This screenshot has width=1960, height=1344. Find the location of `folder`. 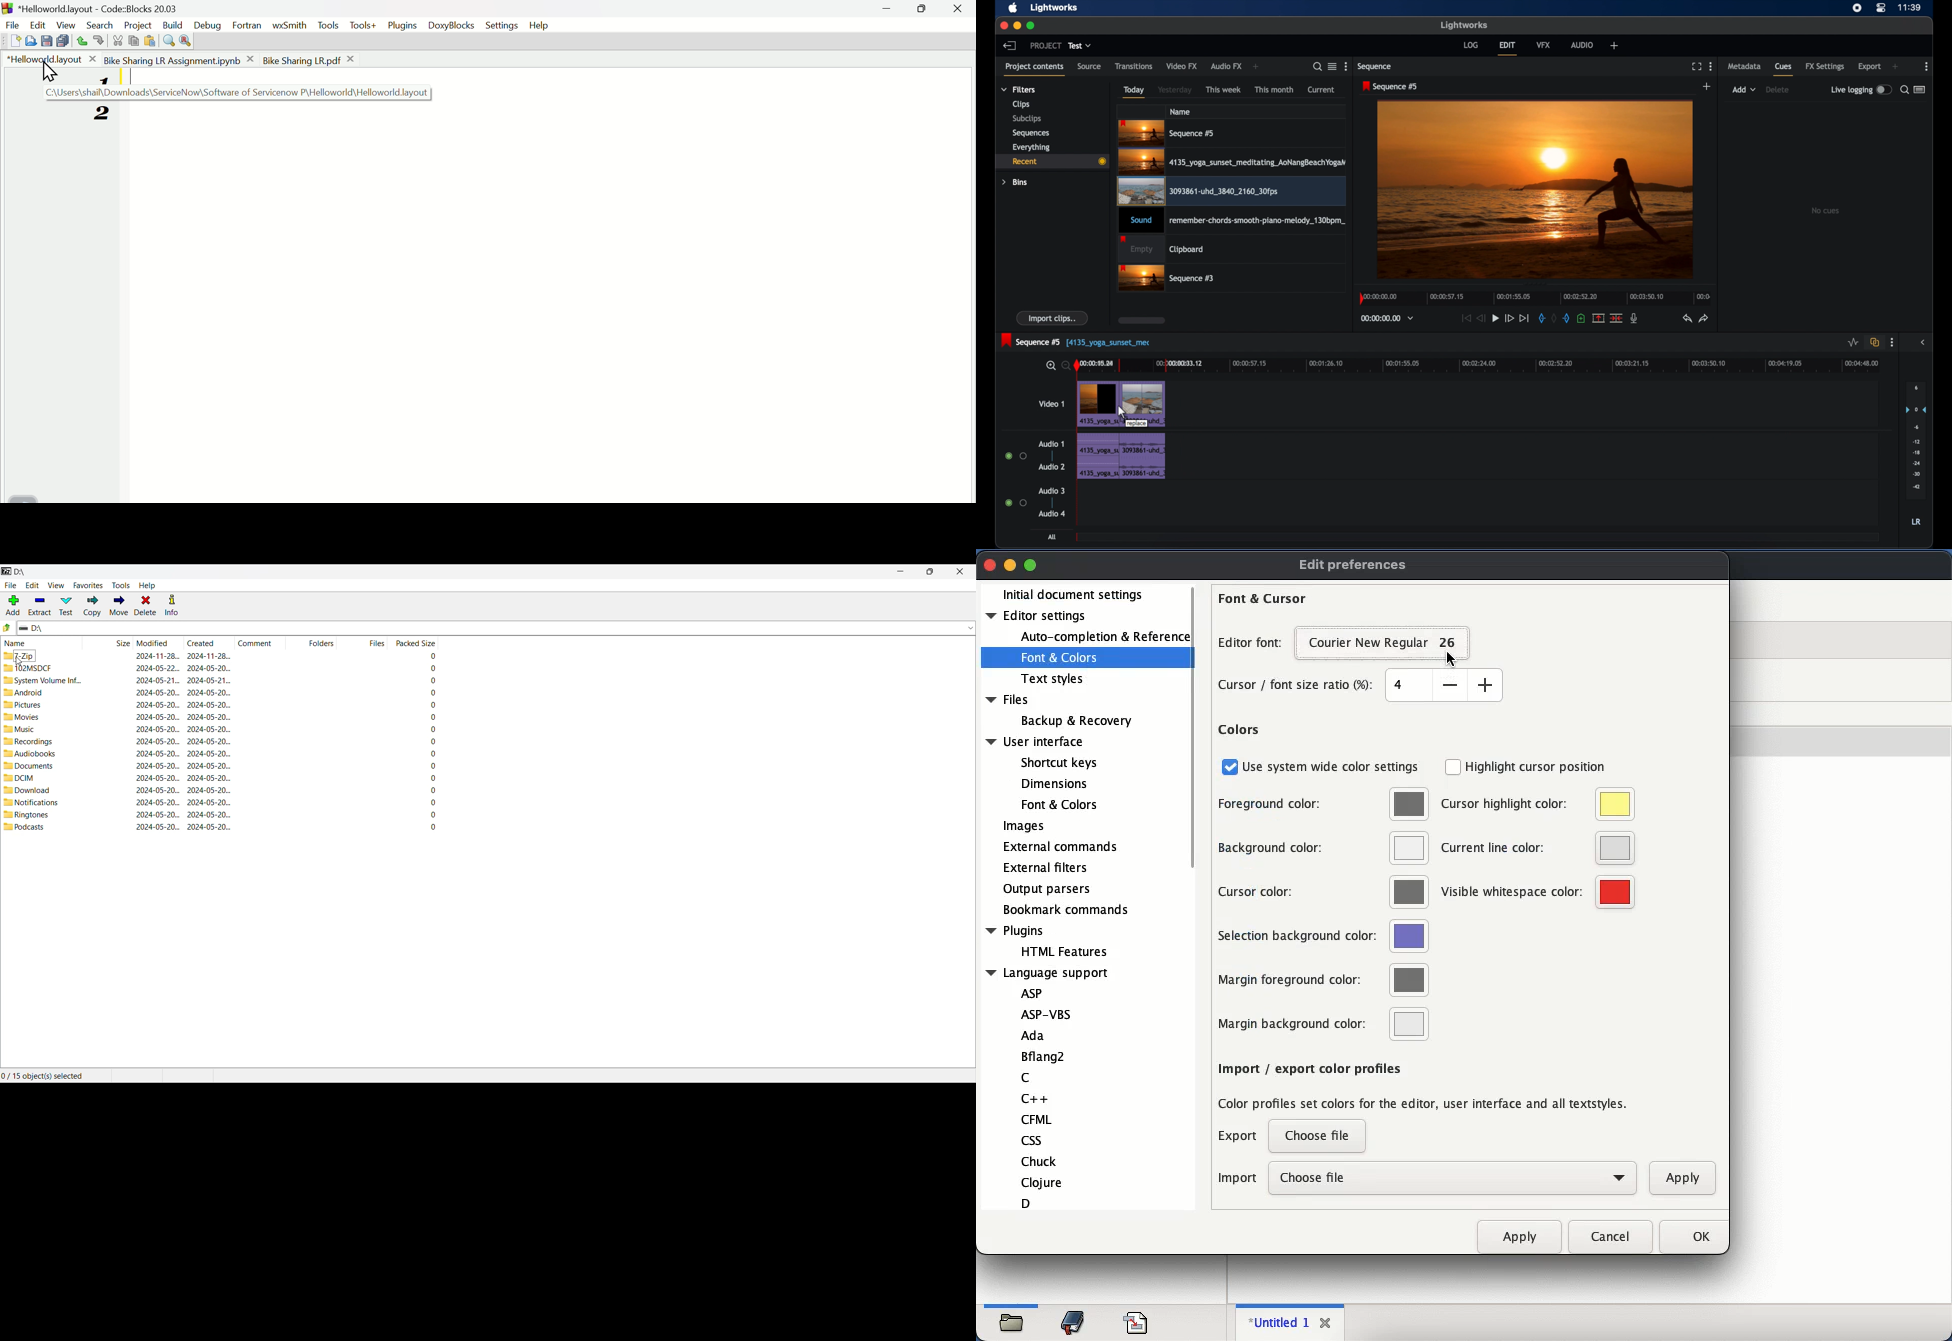

folder is located at coordinates (23, 704).